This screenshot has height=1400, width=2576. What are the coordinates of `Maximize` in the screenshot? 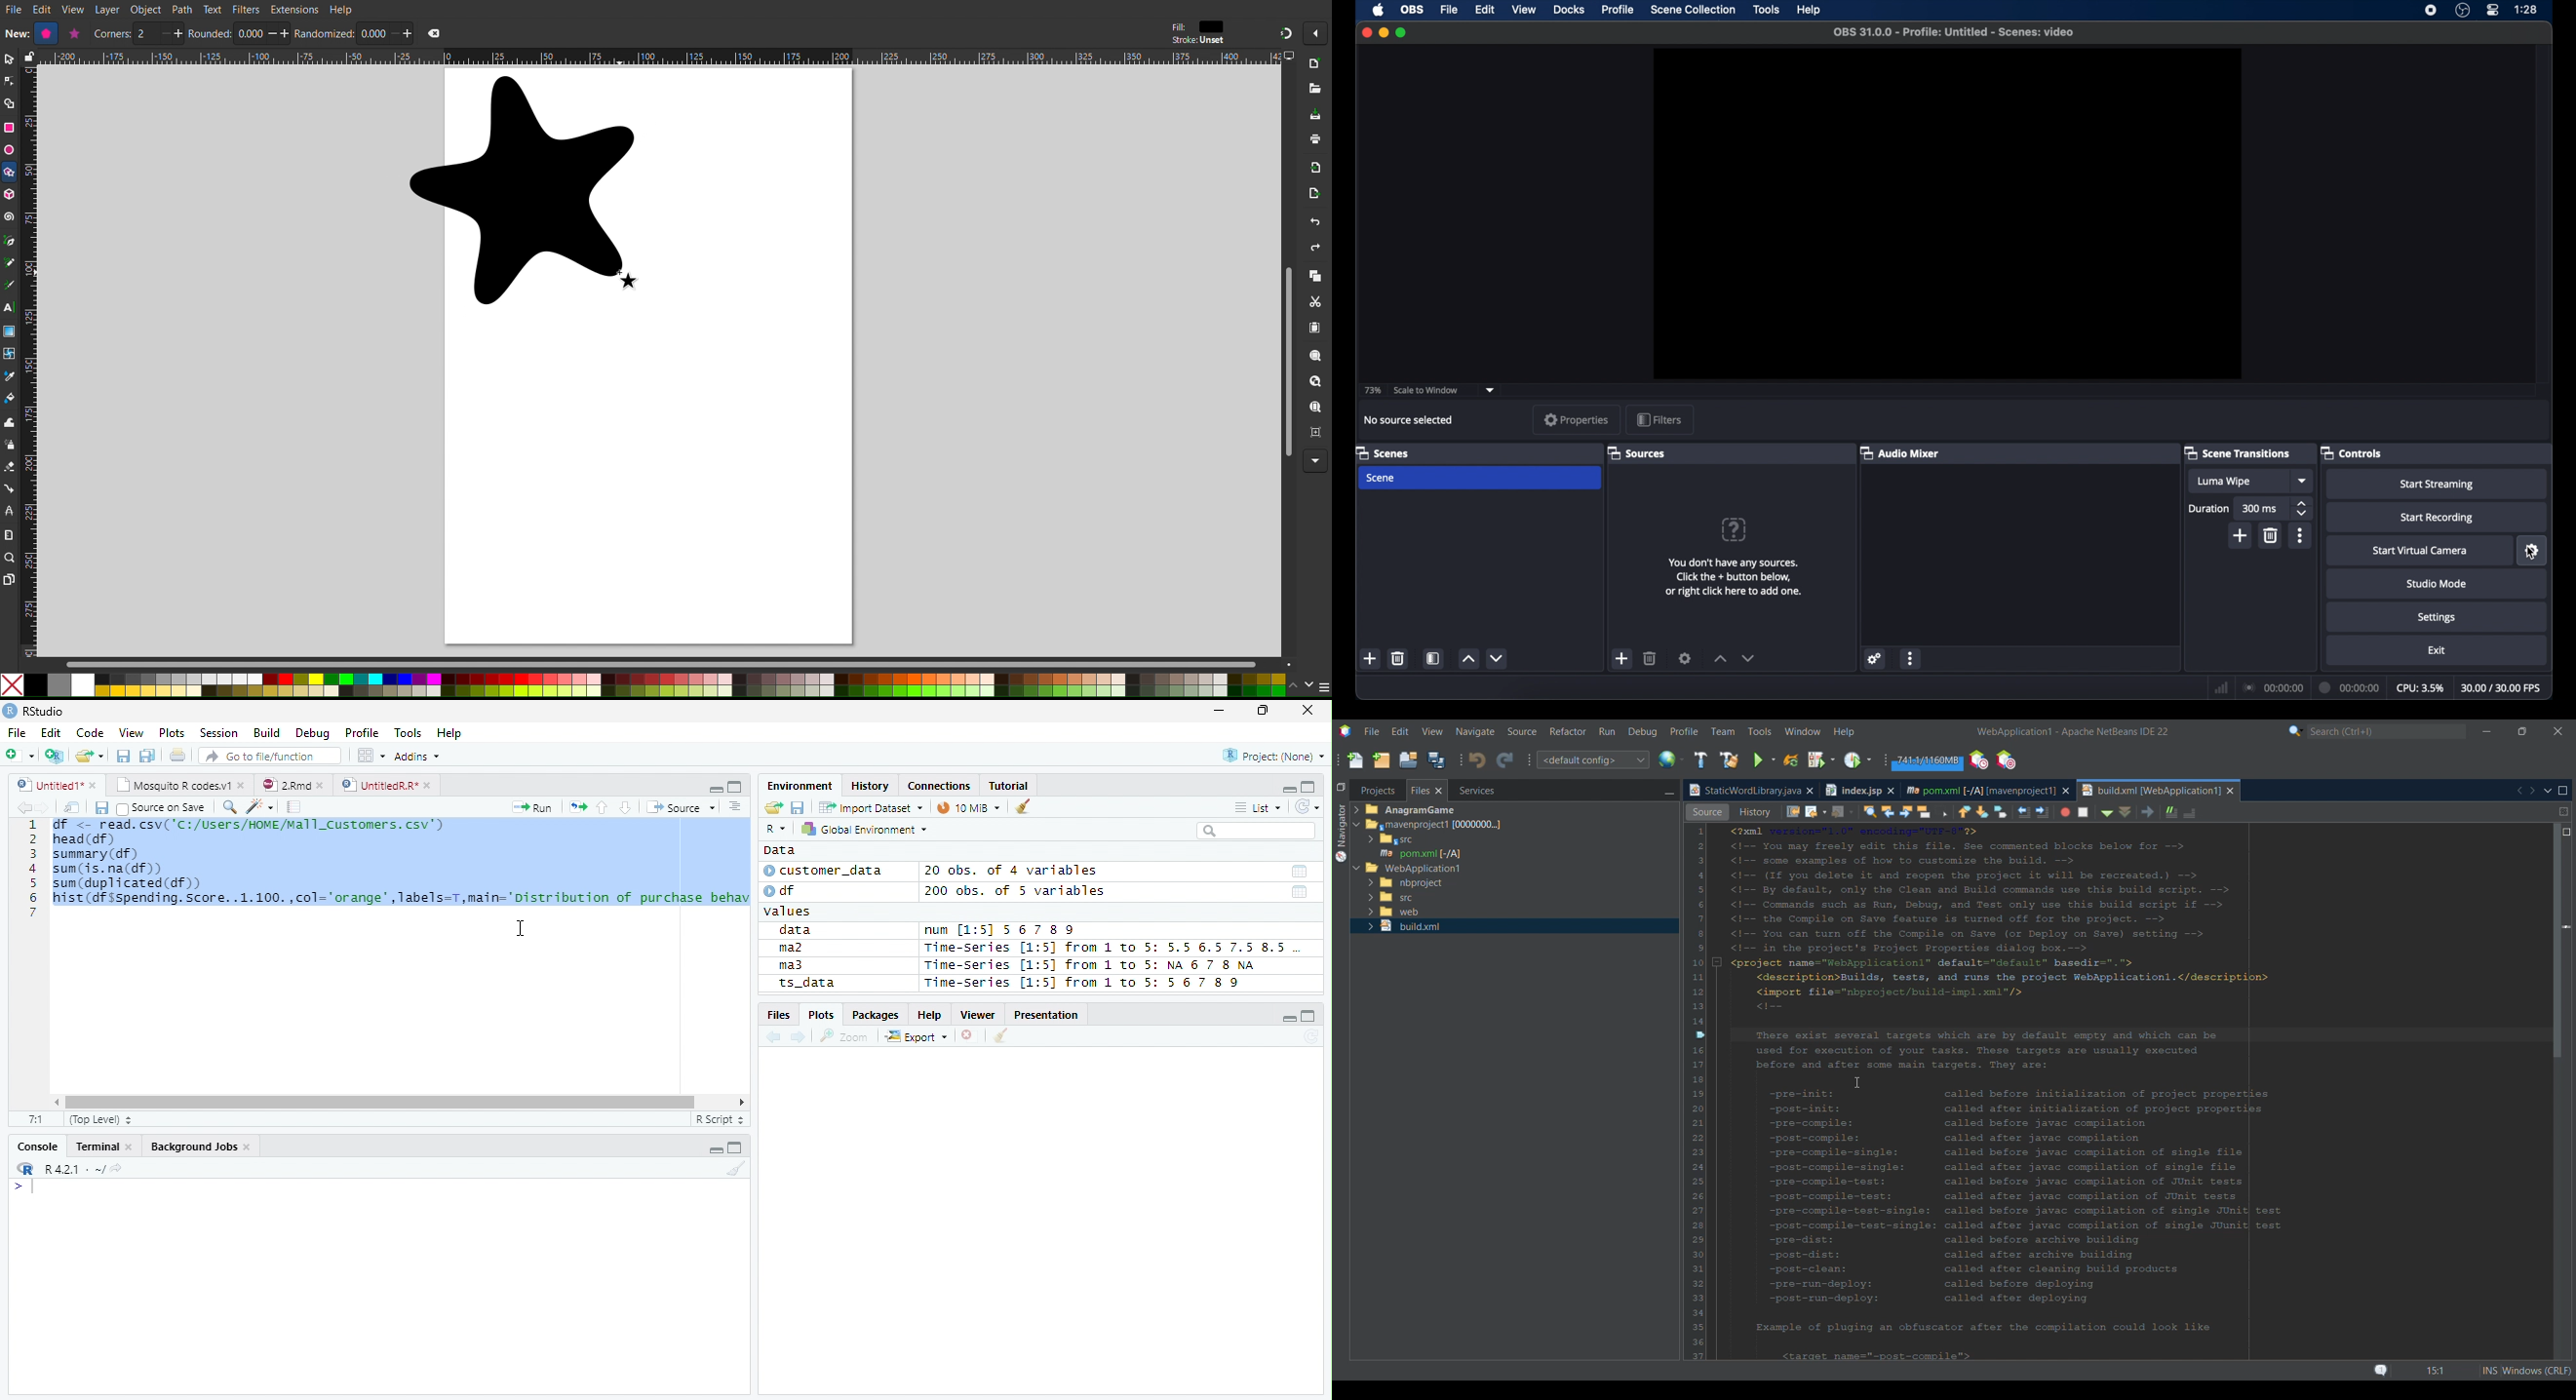 It's located at (1310, 1016).